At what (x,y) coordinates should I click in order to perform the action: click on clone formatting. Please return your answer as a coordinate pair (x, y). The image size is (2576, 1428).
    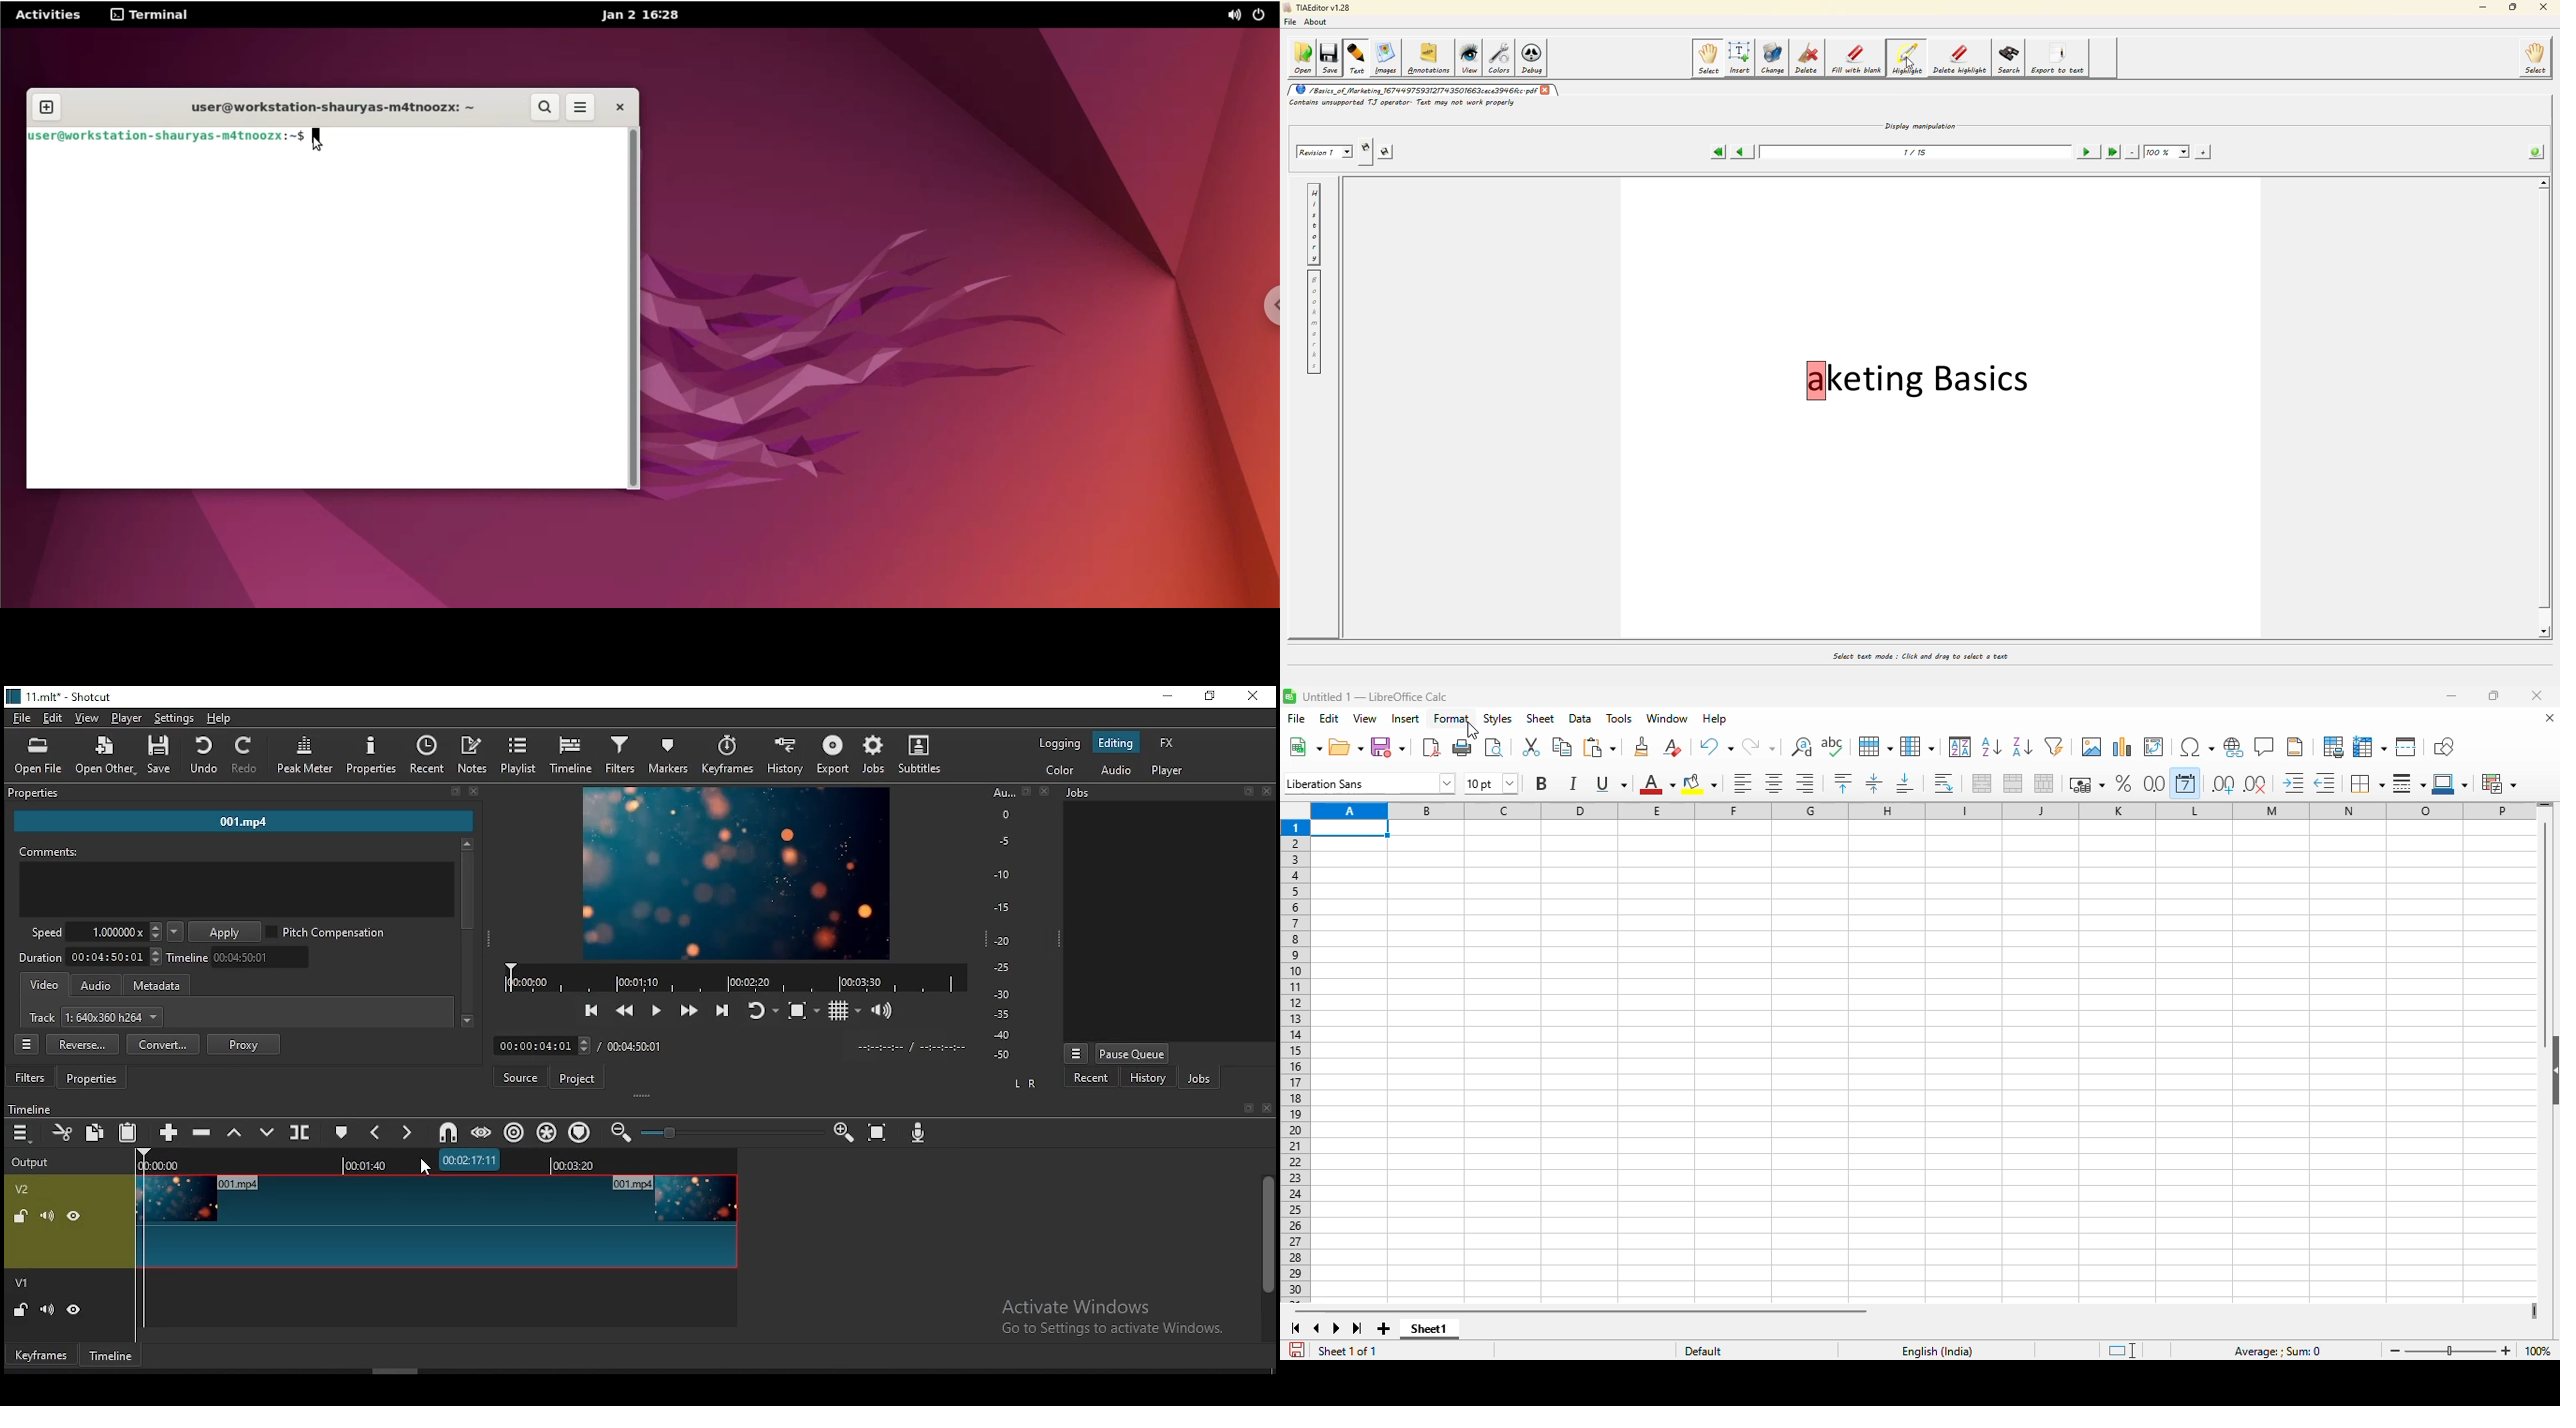
    Looking at the image, I should click on (1643, 747).